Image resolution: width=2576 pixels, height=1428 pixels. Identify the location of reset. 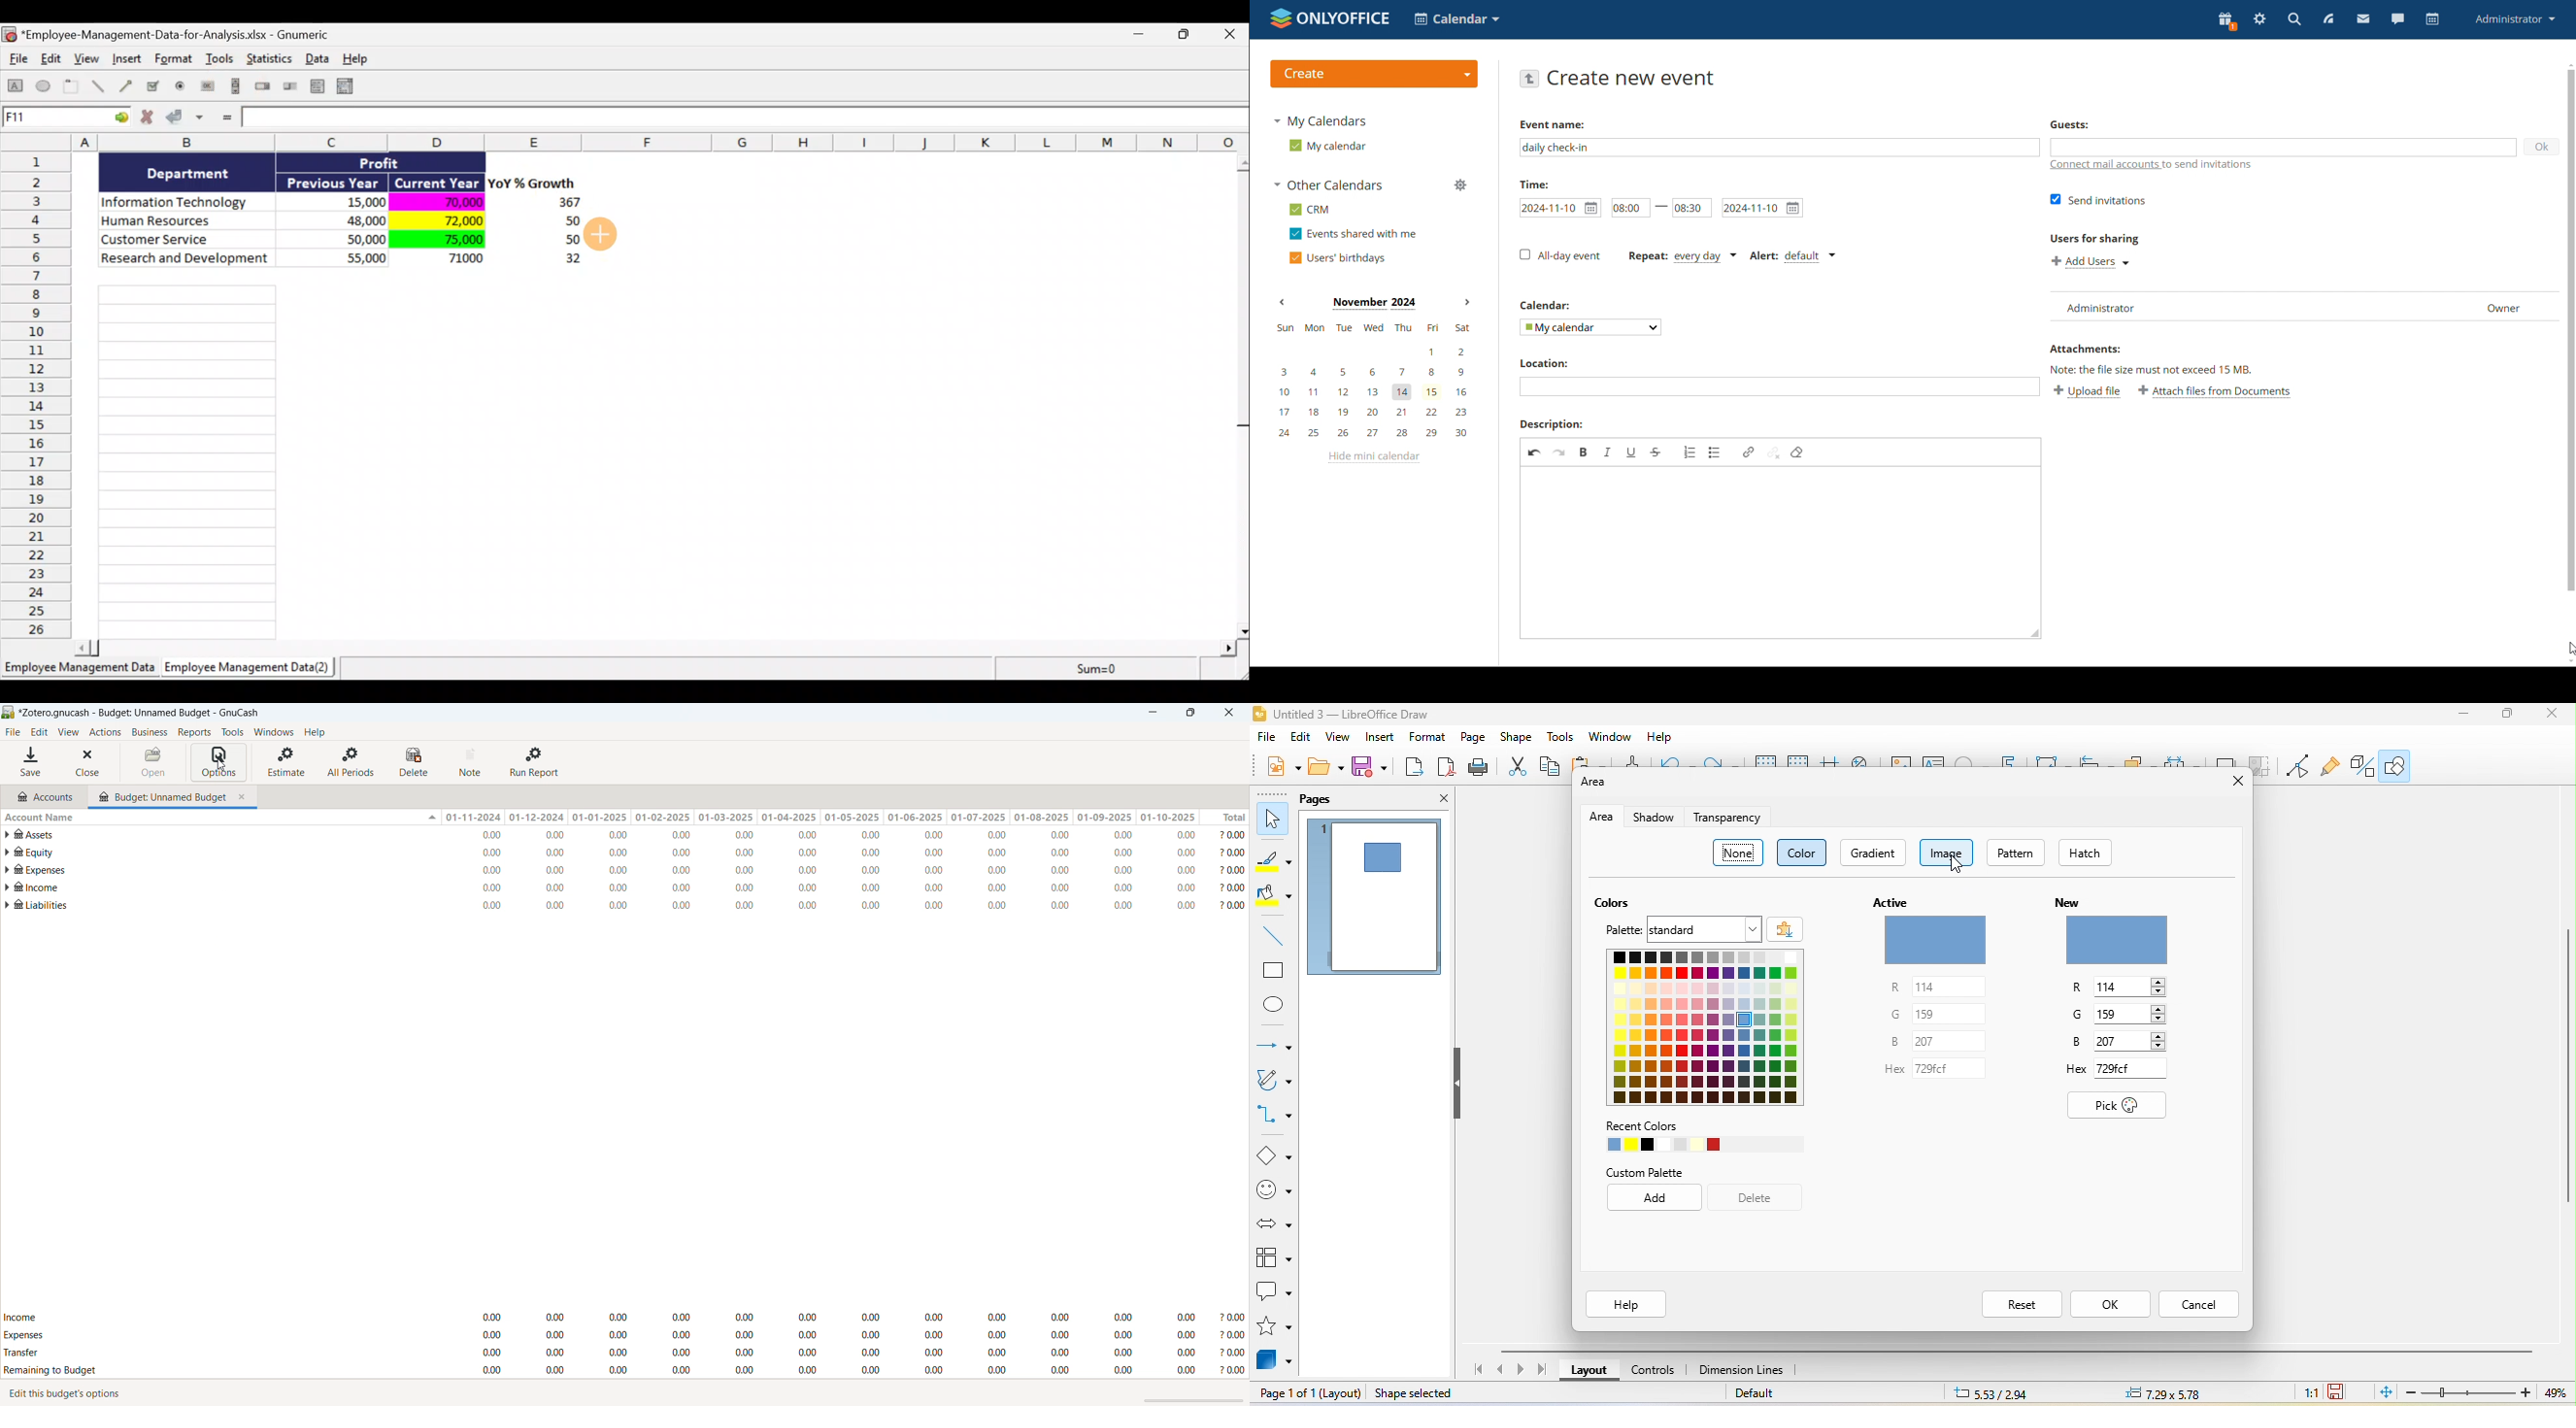
(2017, 1303).